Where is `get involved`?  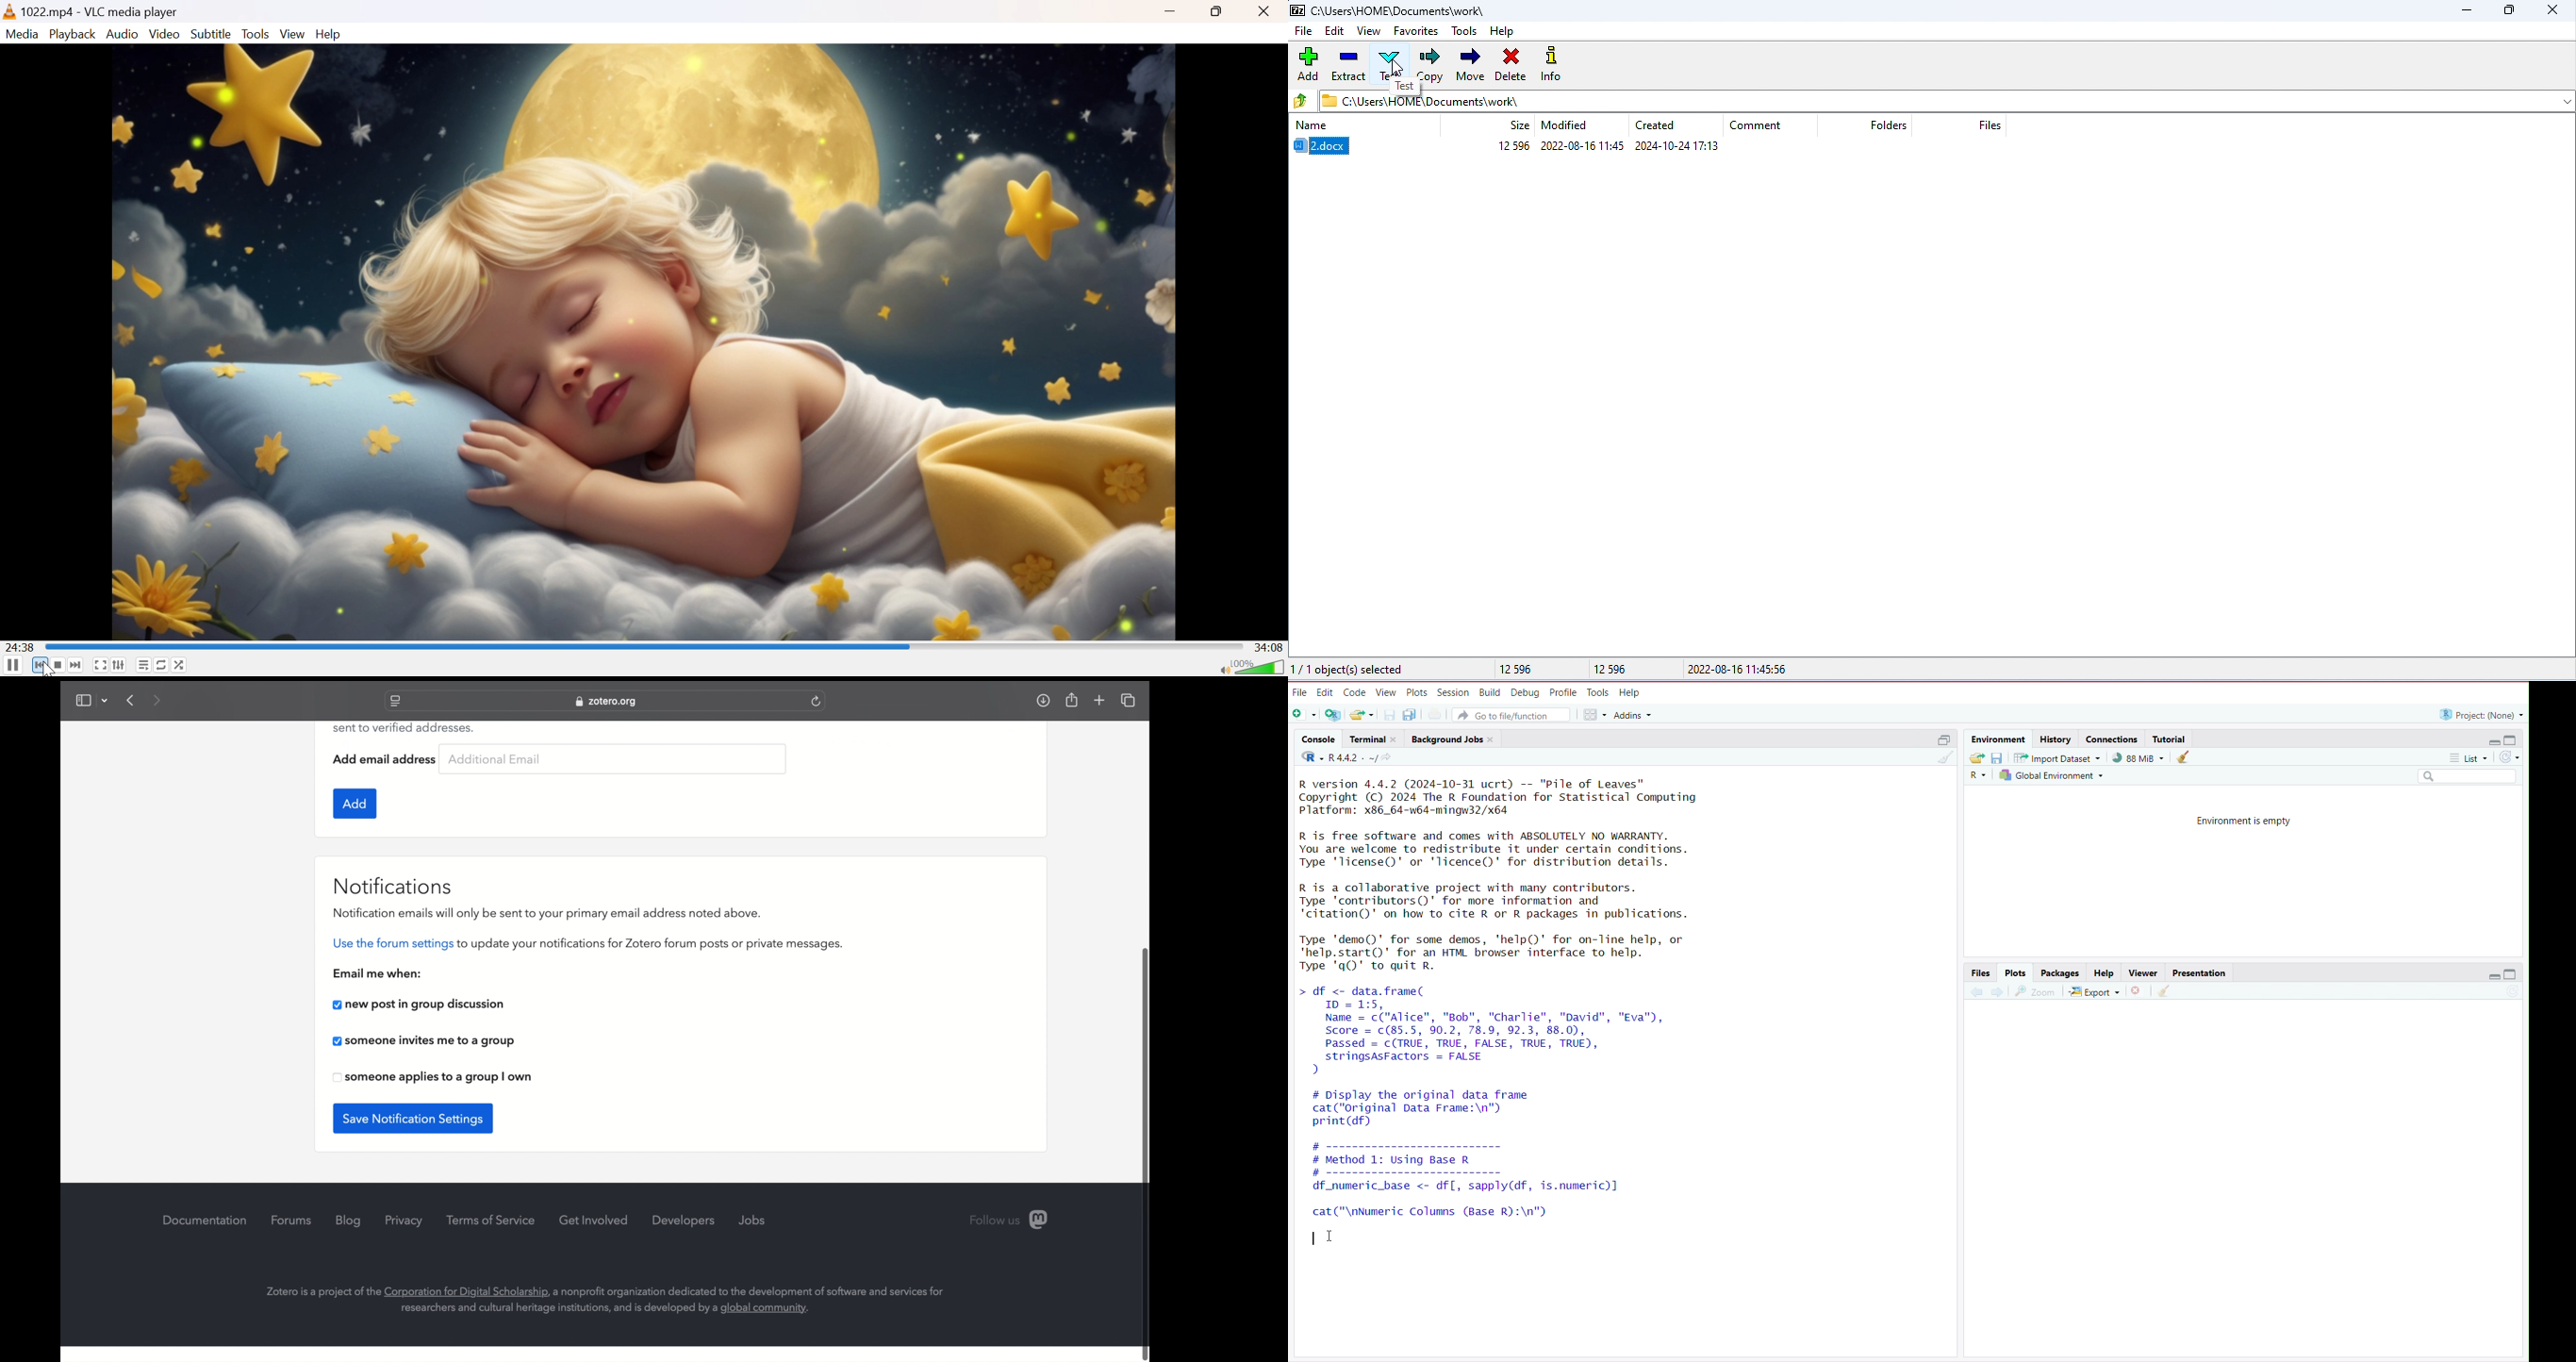 get involved is located at coordinates (594, 1219).